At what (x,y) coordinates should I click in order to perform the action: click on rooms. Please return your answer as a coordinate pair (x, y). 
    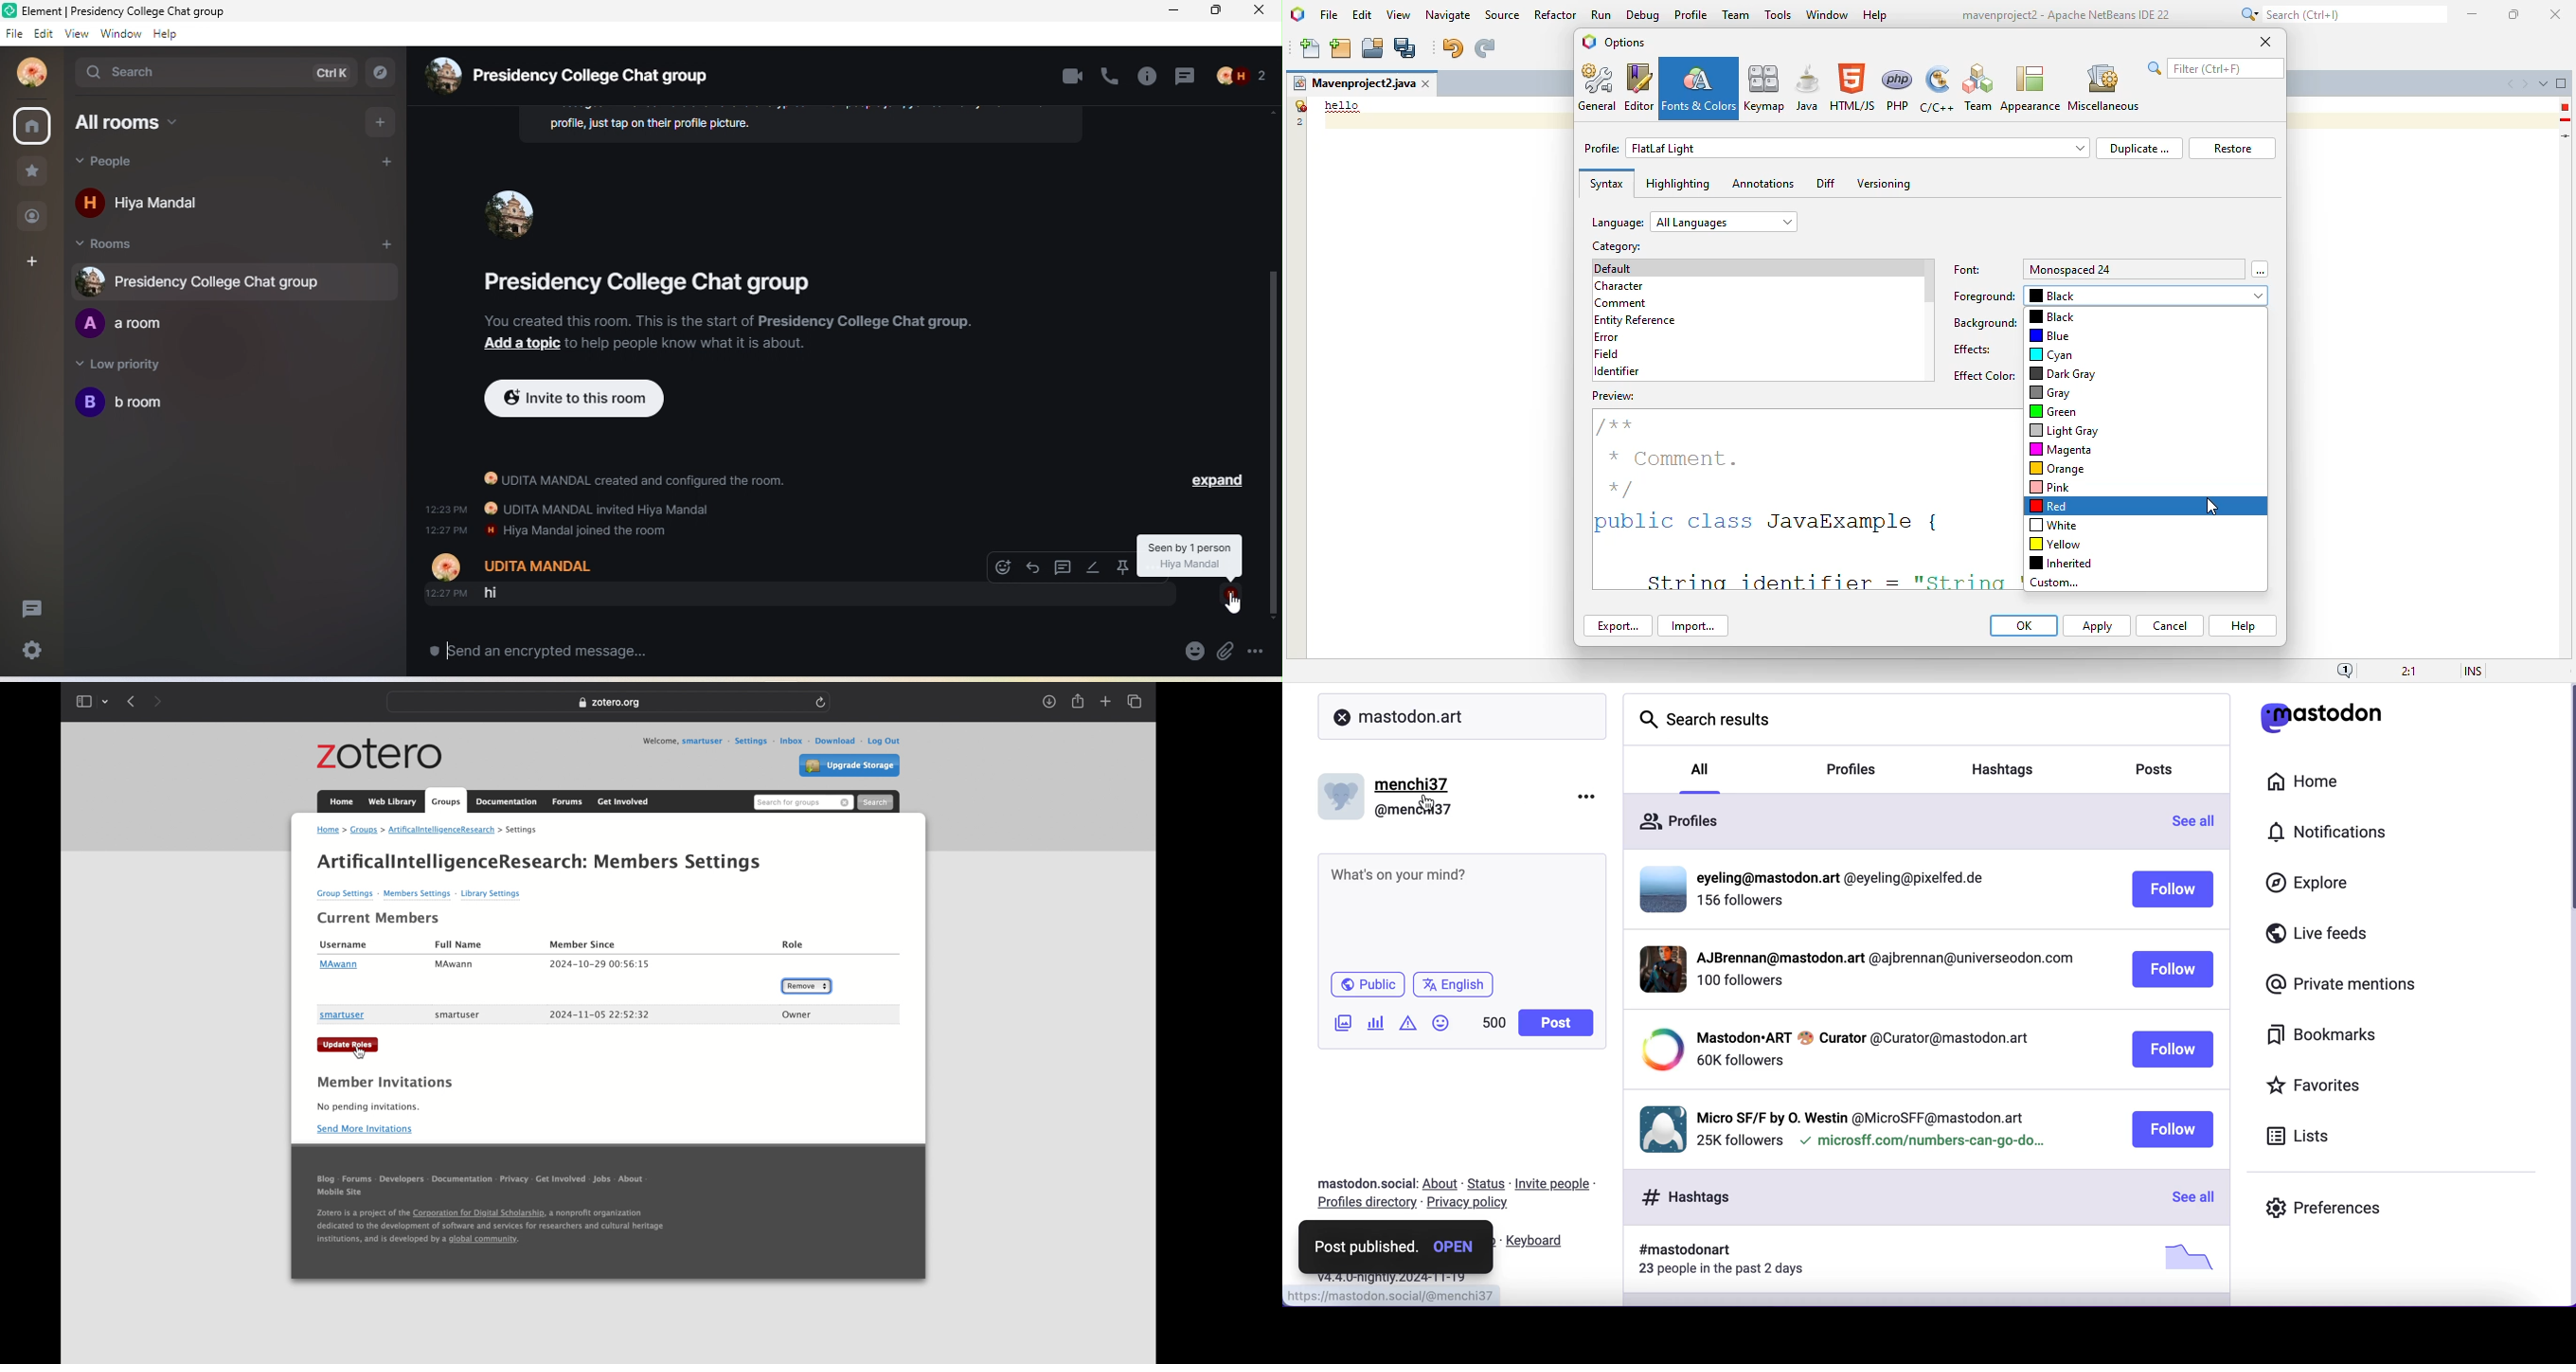
    Looking at the image, I should click on (121, 244).